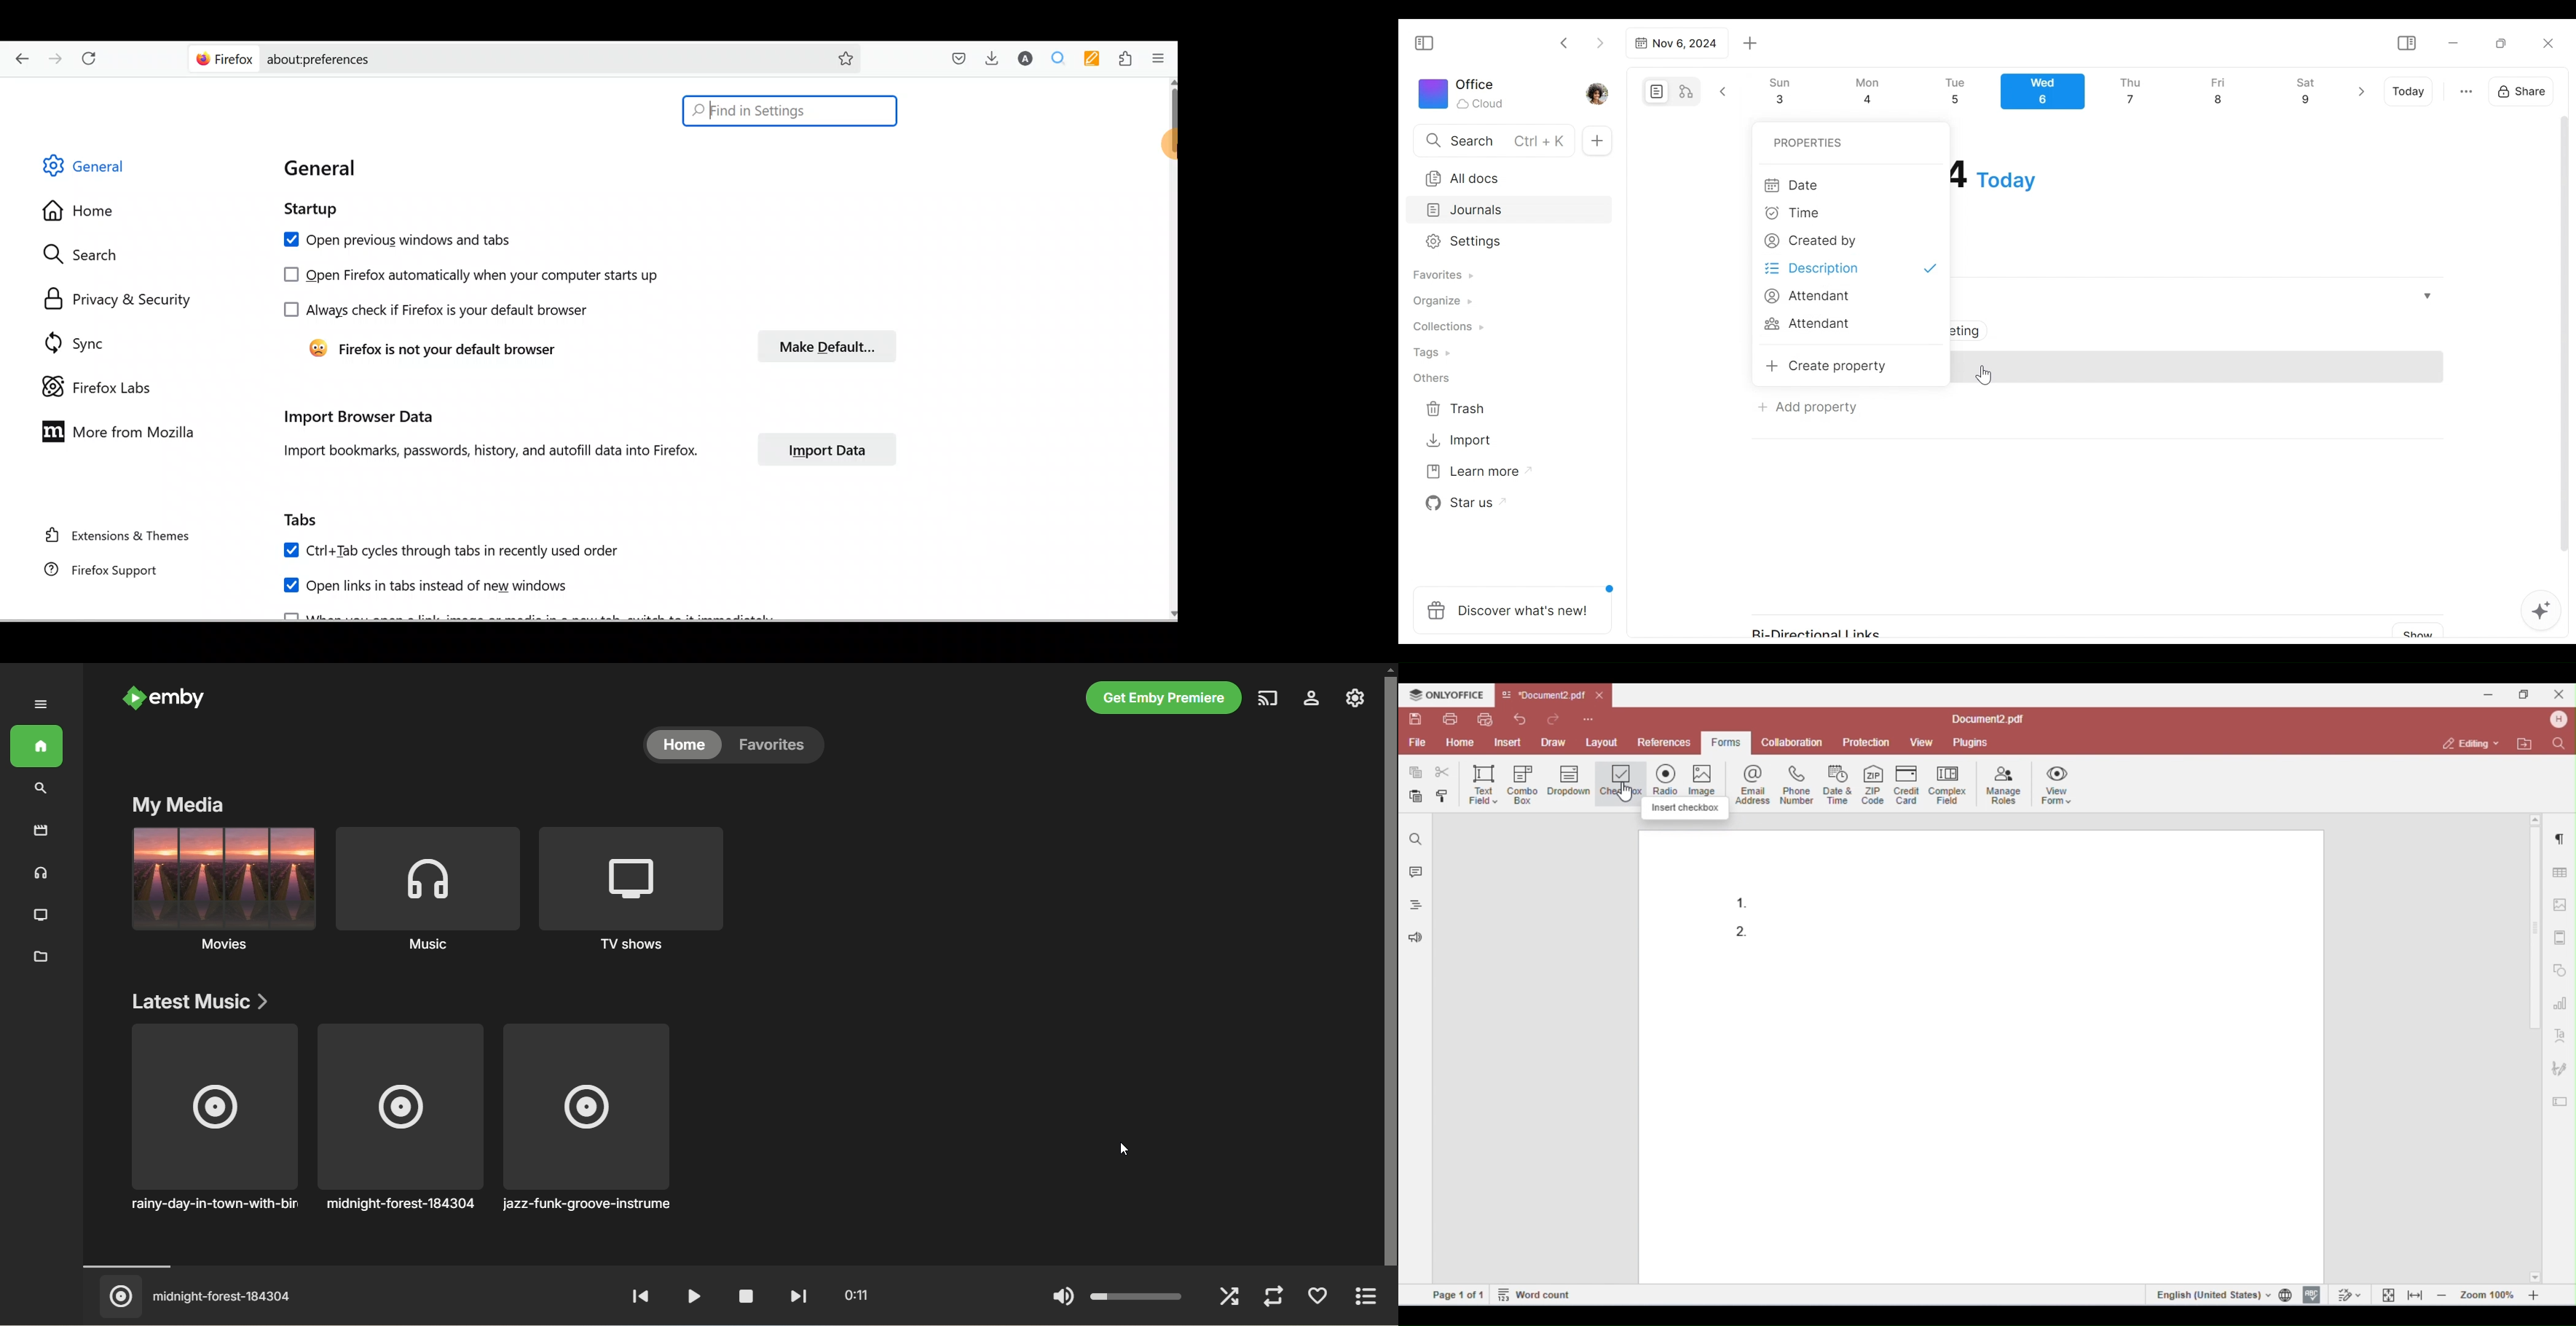 The width and height of the screenshot is (2576, 1344). I want to click on Save to pocket, so click(954, 58).